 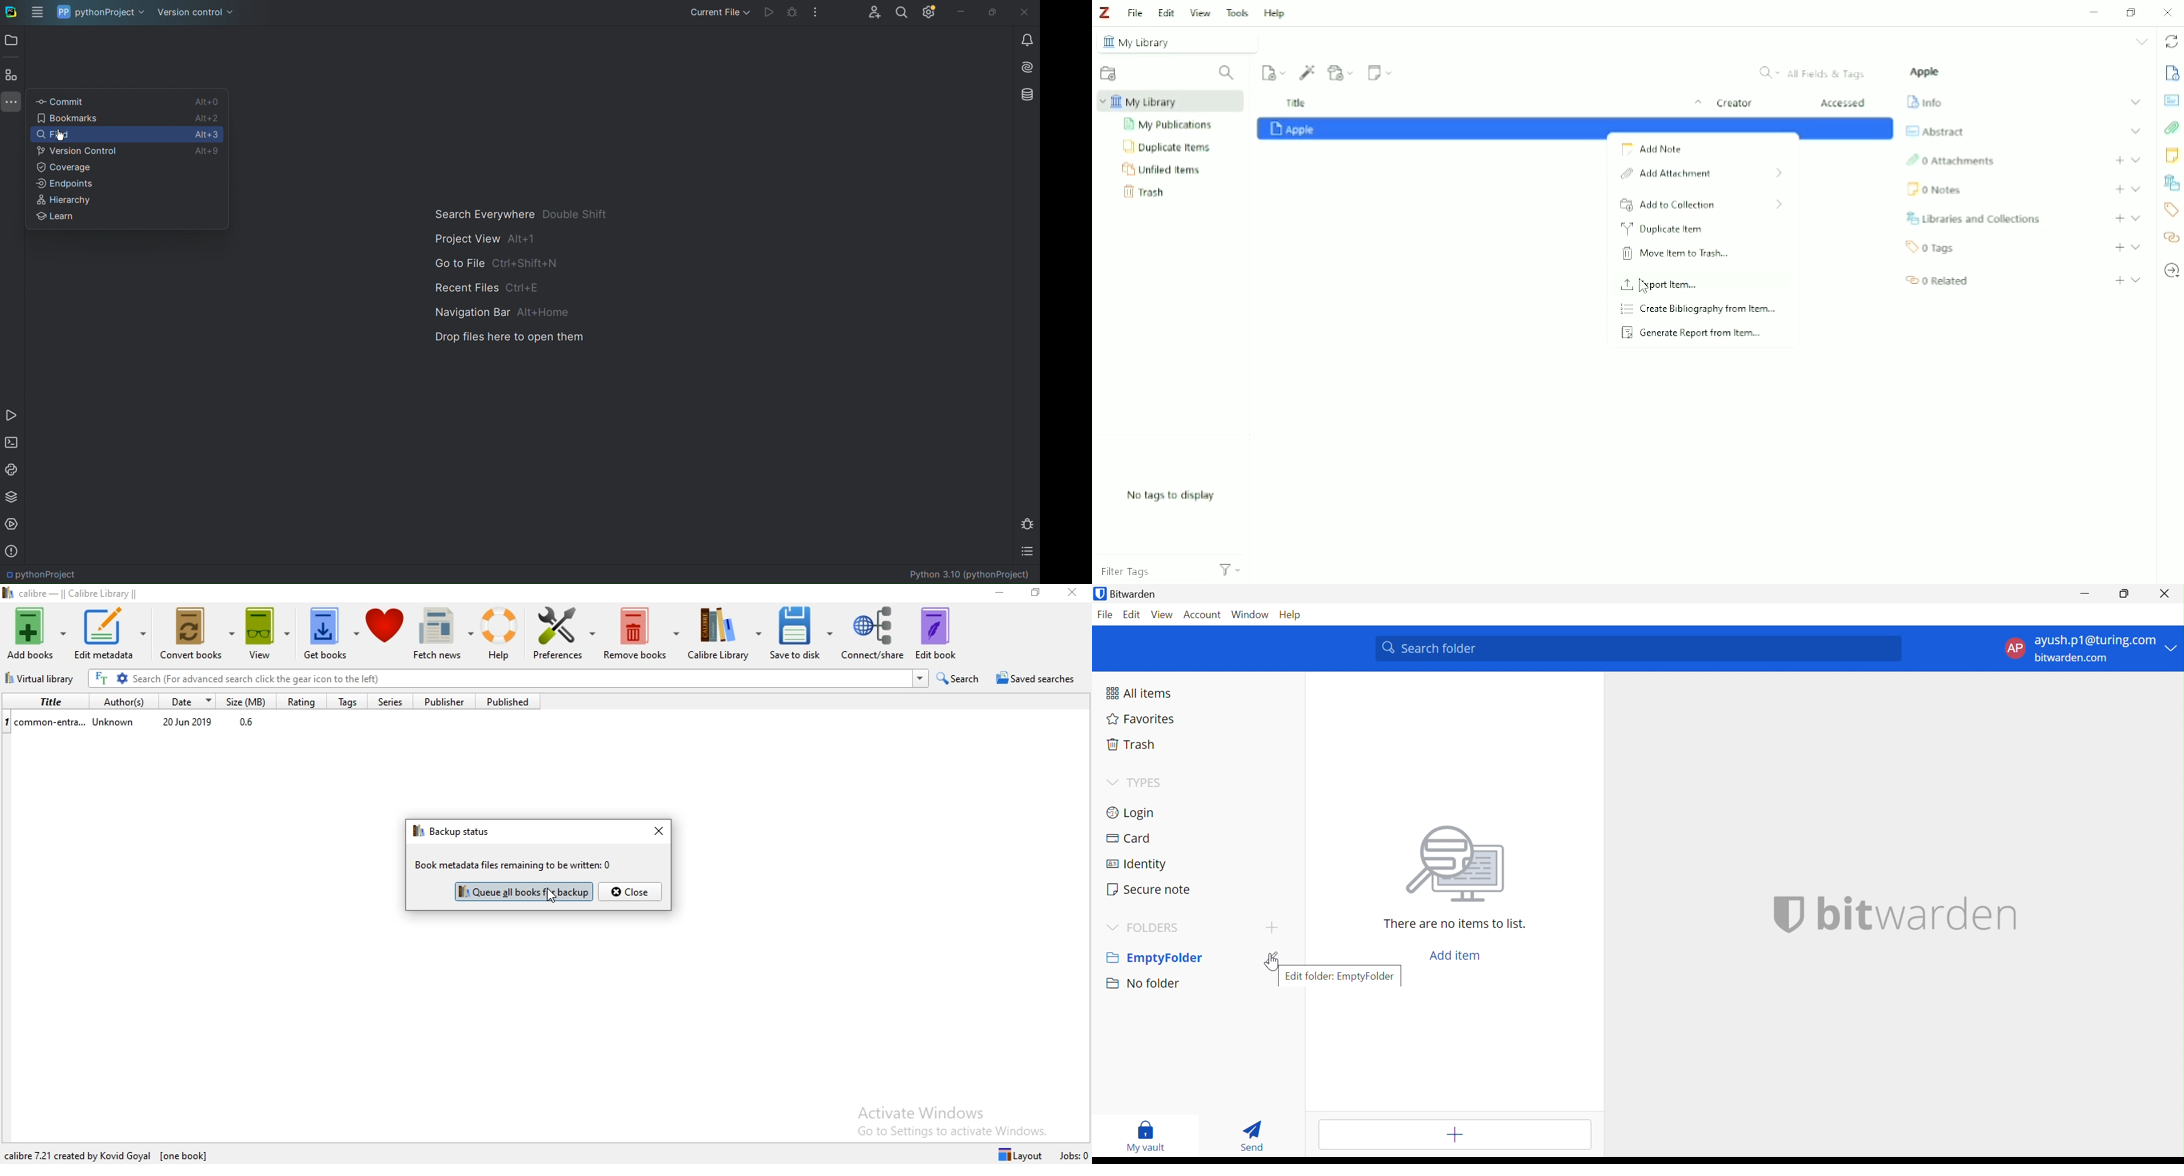 What do you see at coordinates (1458, 1135) in the screenshot?
I see `Add item` at bounding box center [1458, 1135].